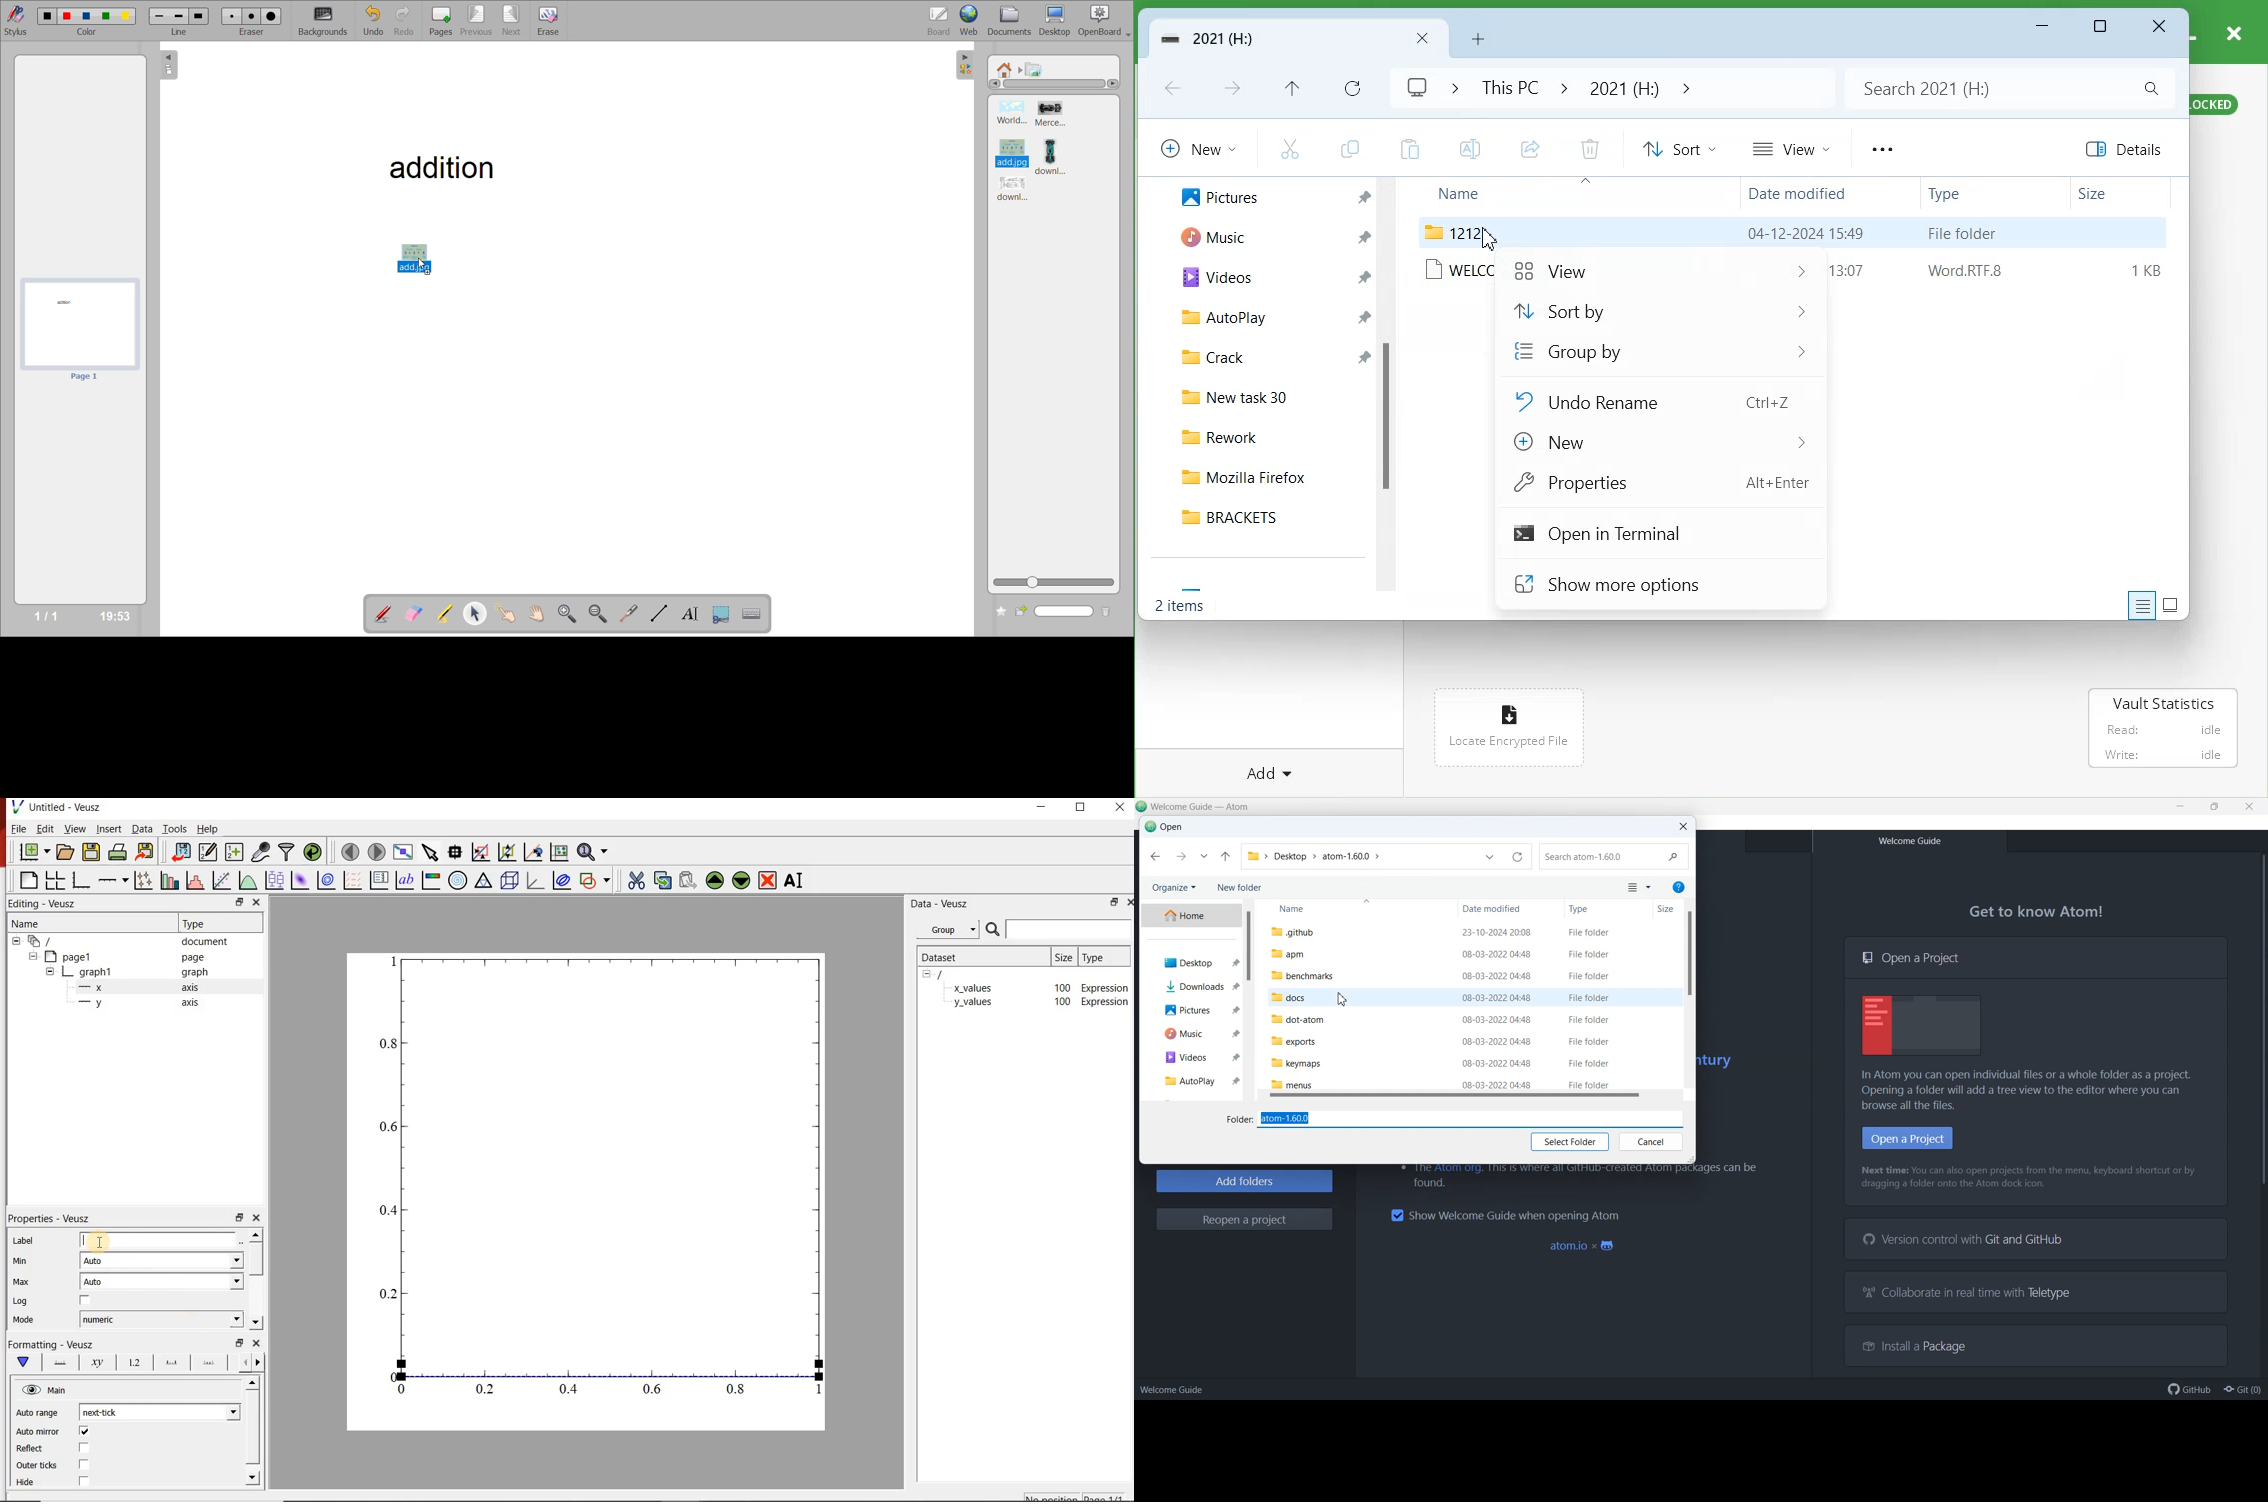 The width and height of the screenshot is (2268, 1512). What do you see at coordinates (1289, 998) in the screenshot?
I see `docs` at bounding box center [1289, 998].